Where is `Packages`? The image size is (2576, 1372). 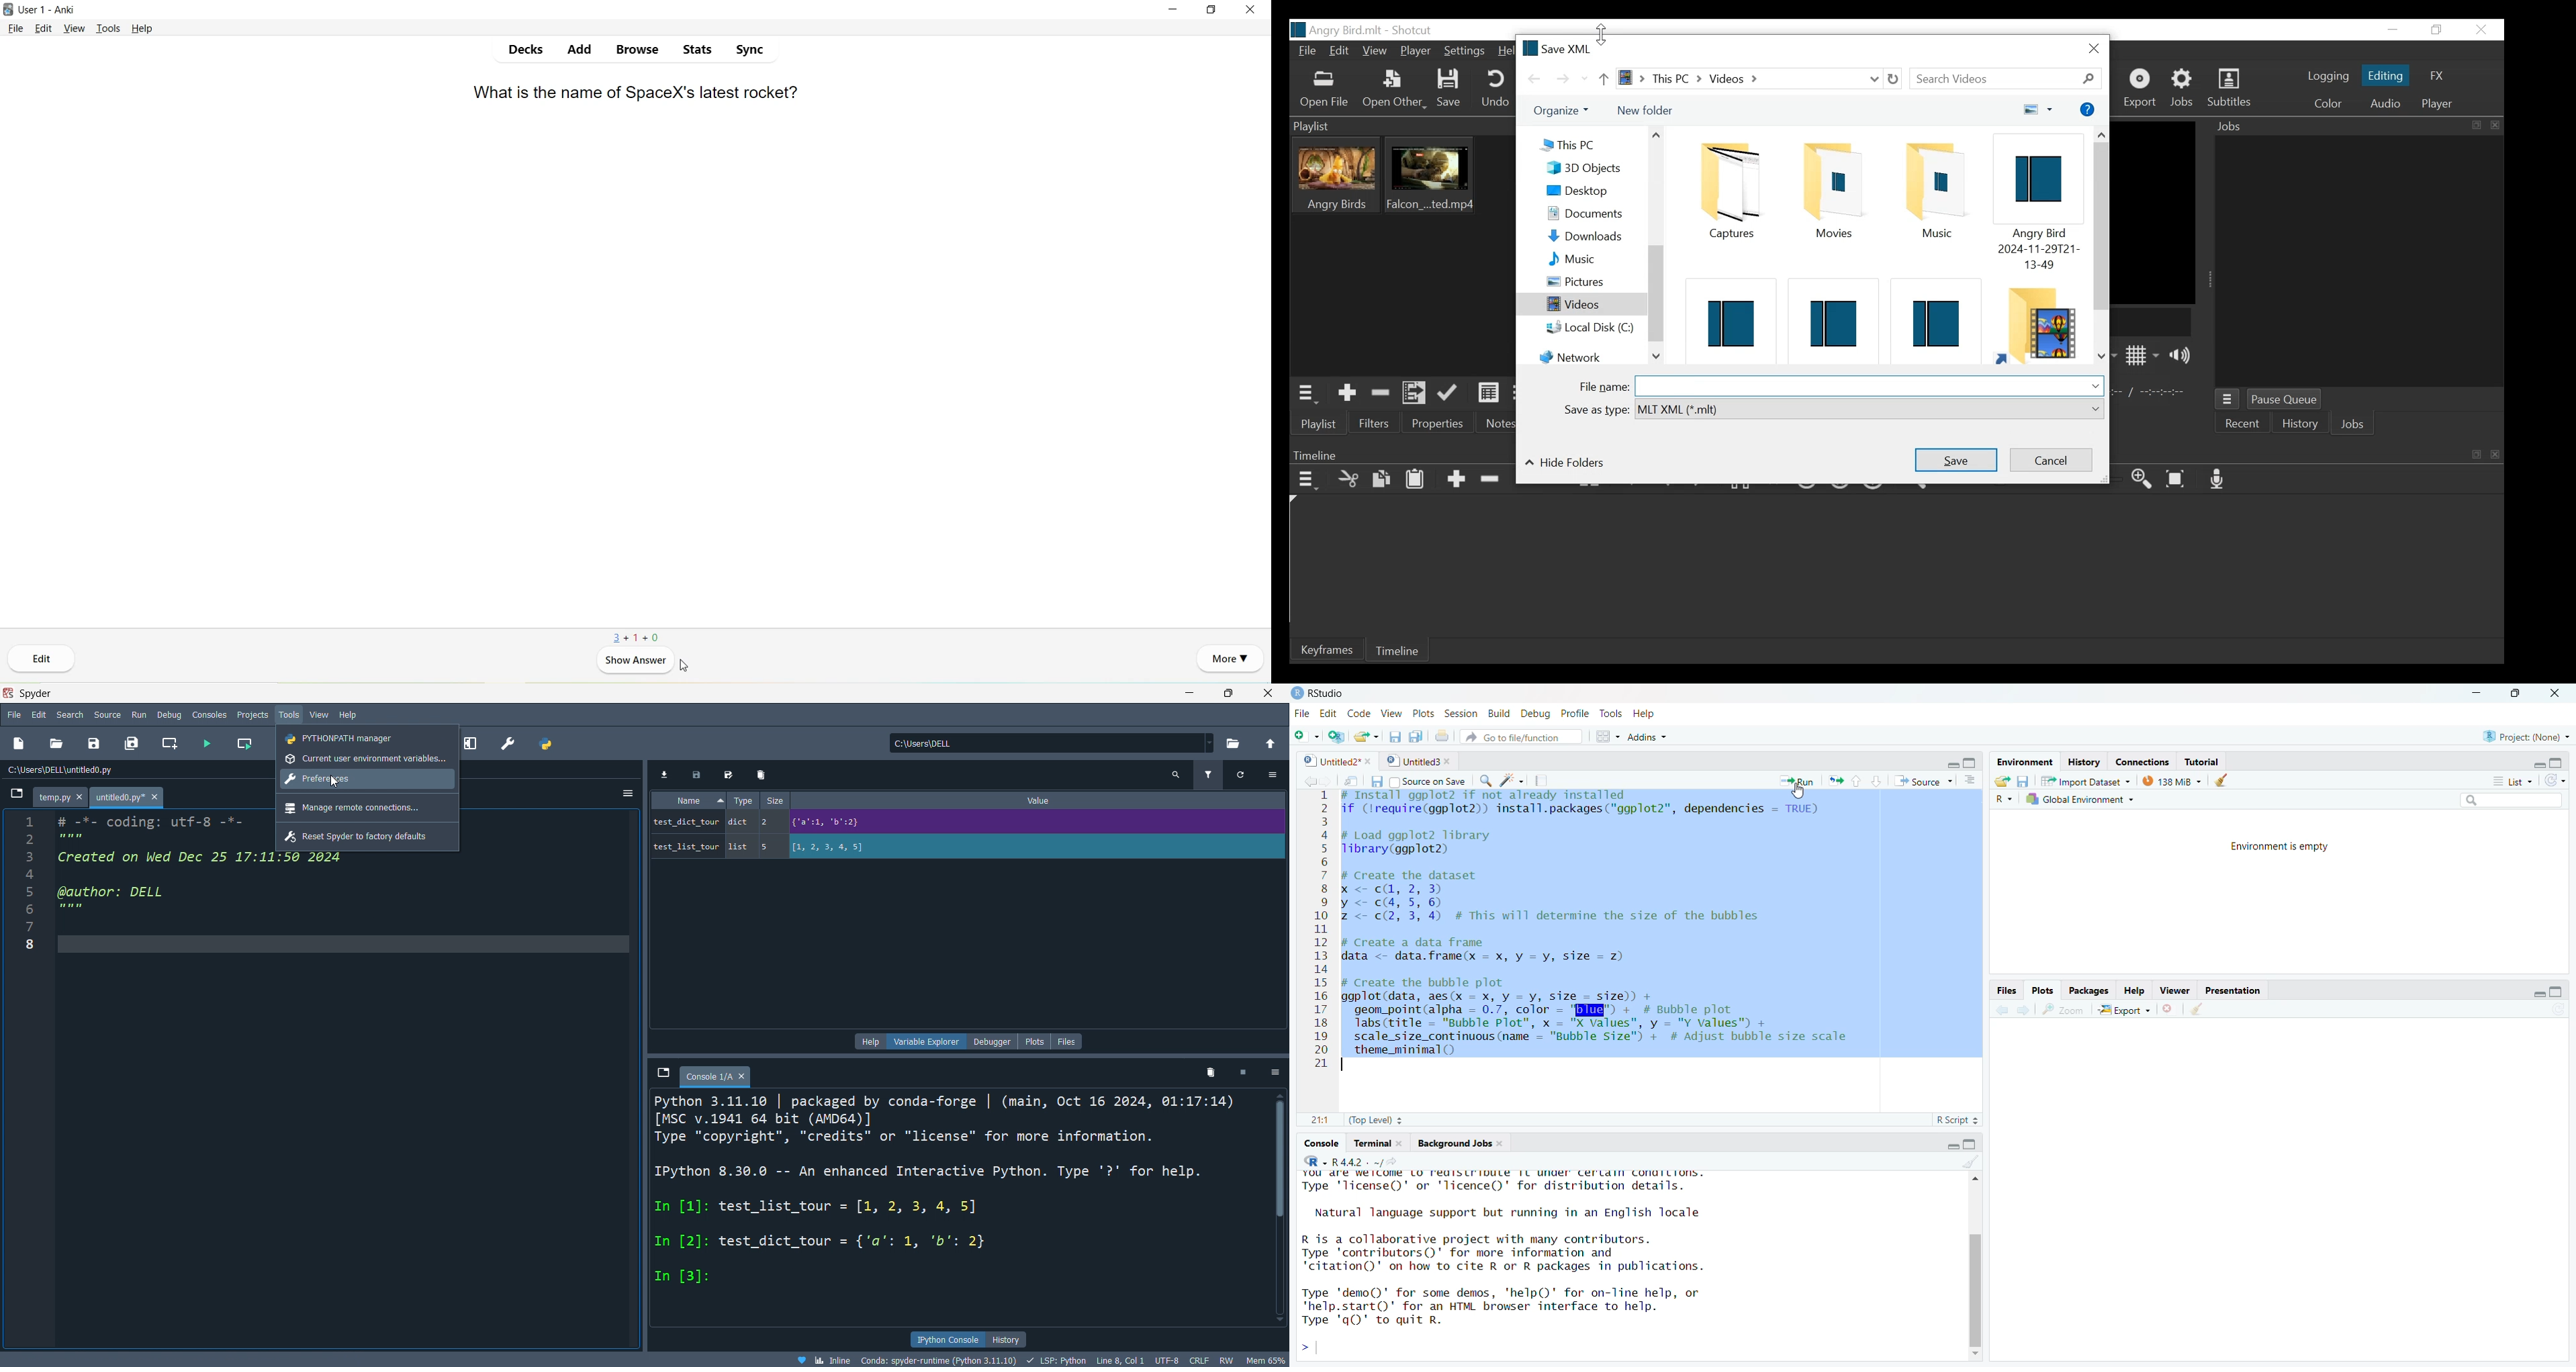 Packages is located at coordinates (2091, 990).